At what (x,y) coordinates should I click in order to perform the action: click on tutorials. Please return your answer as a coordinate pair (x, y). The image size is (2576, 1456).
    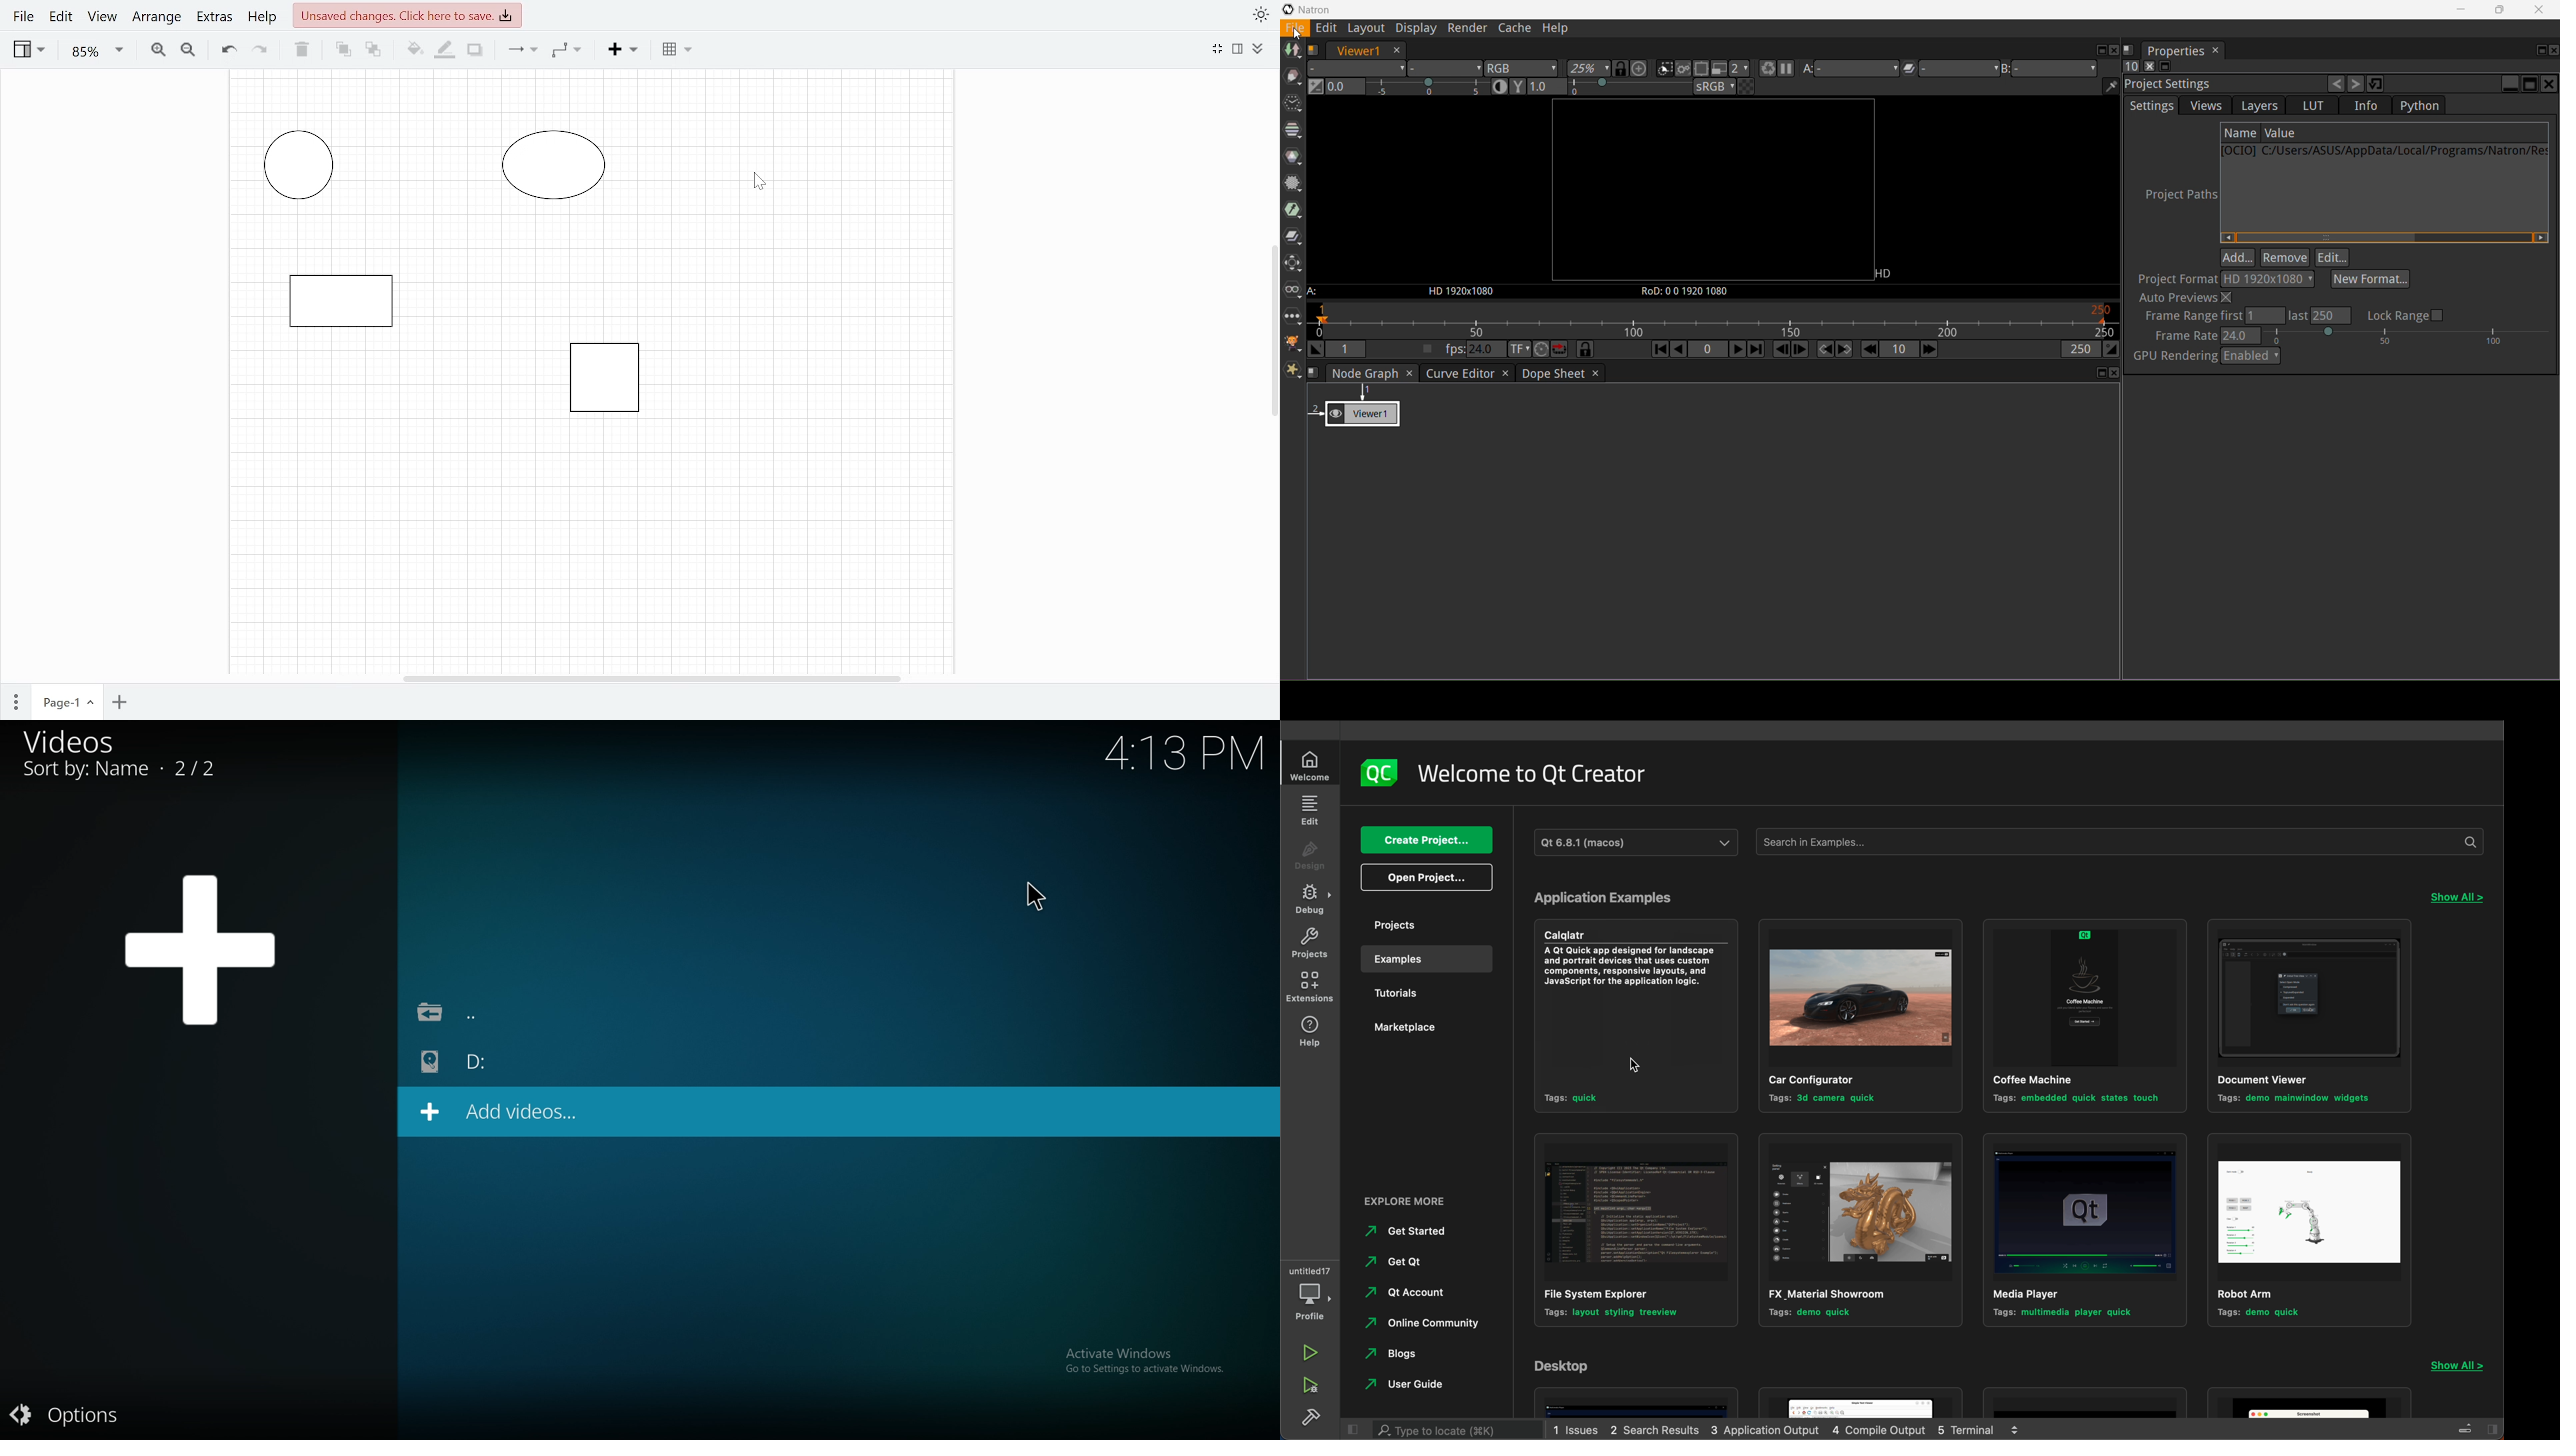
    Looking at the image, I should click on (1422, 996).